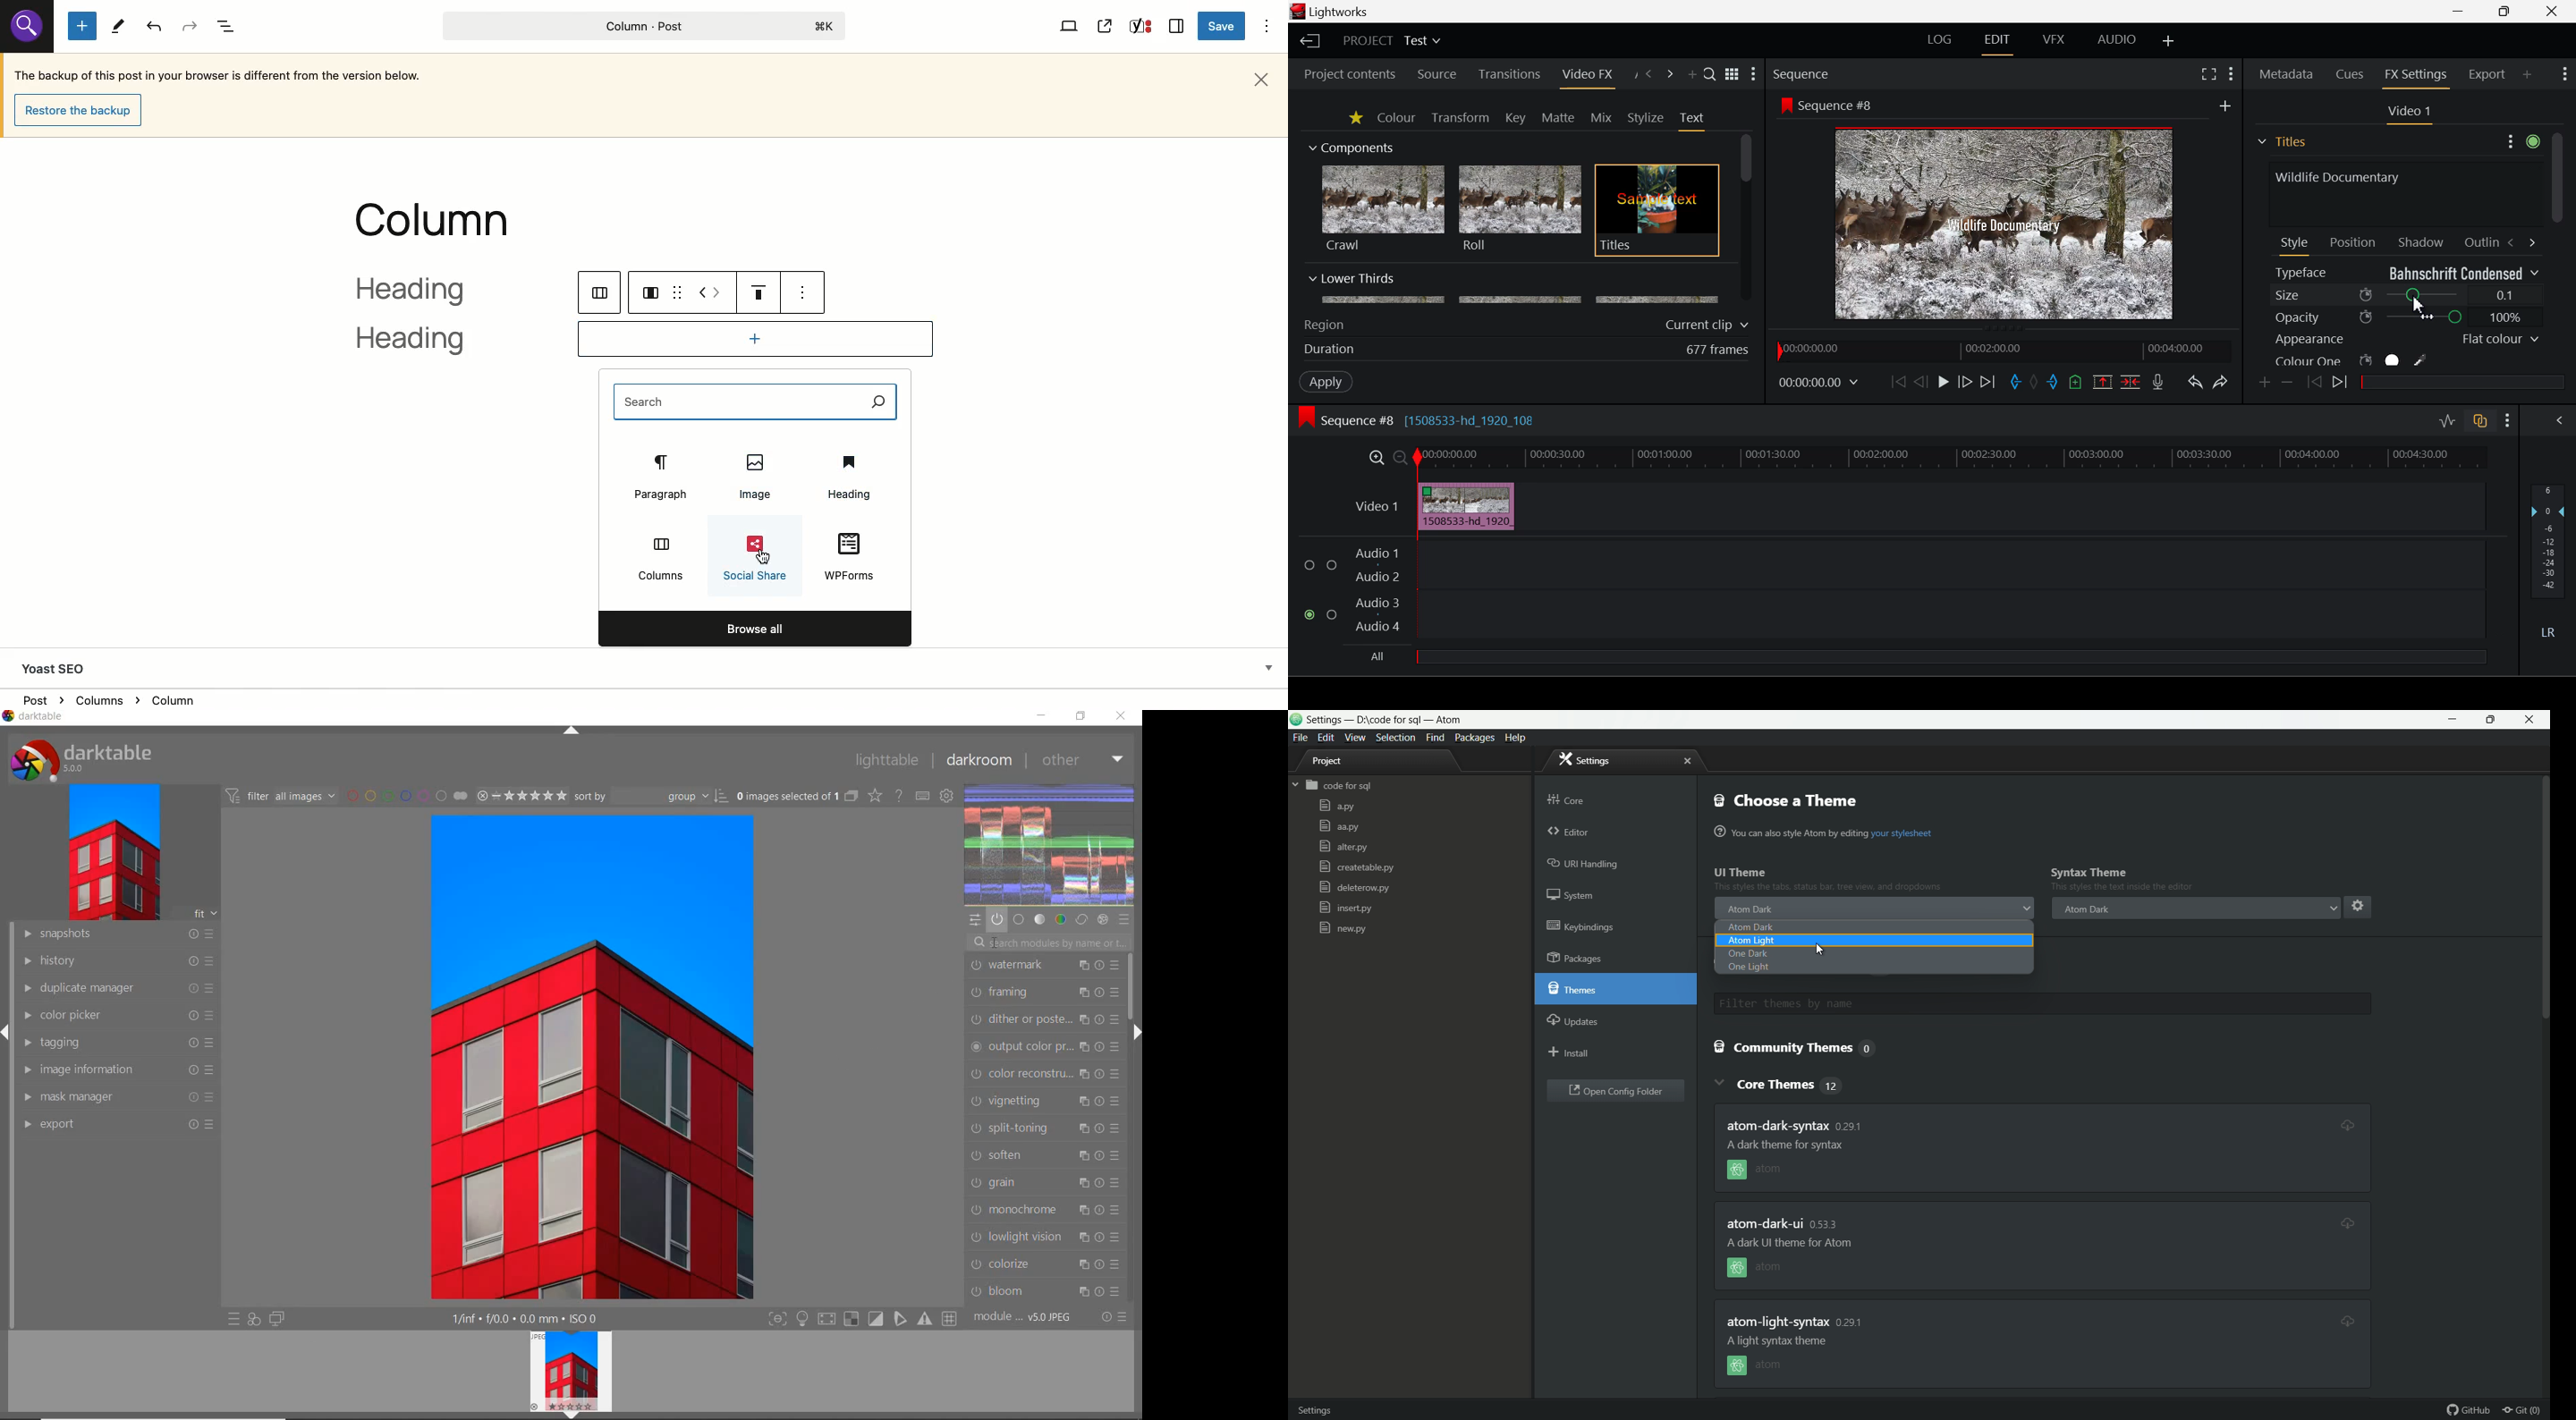 The height and width of the screenshot is (1428, 2576). What do you see at coordinates (1045, 1289) in the screenshot?
I see `bloom` at bounding box center [1045, 1289].